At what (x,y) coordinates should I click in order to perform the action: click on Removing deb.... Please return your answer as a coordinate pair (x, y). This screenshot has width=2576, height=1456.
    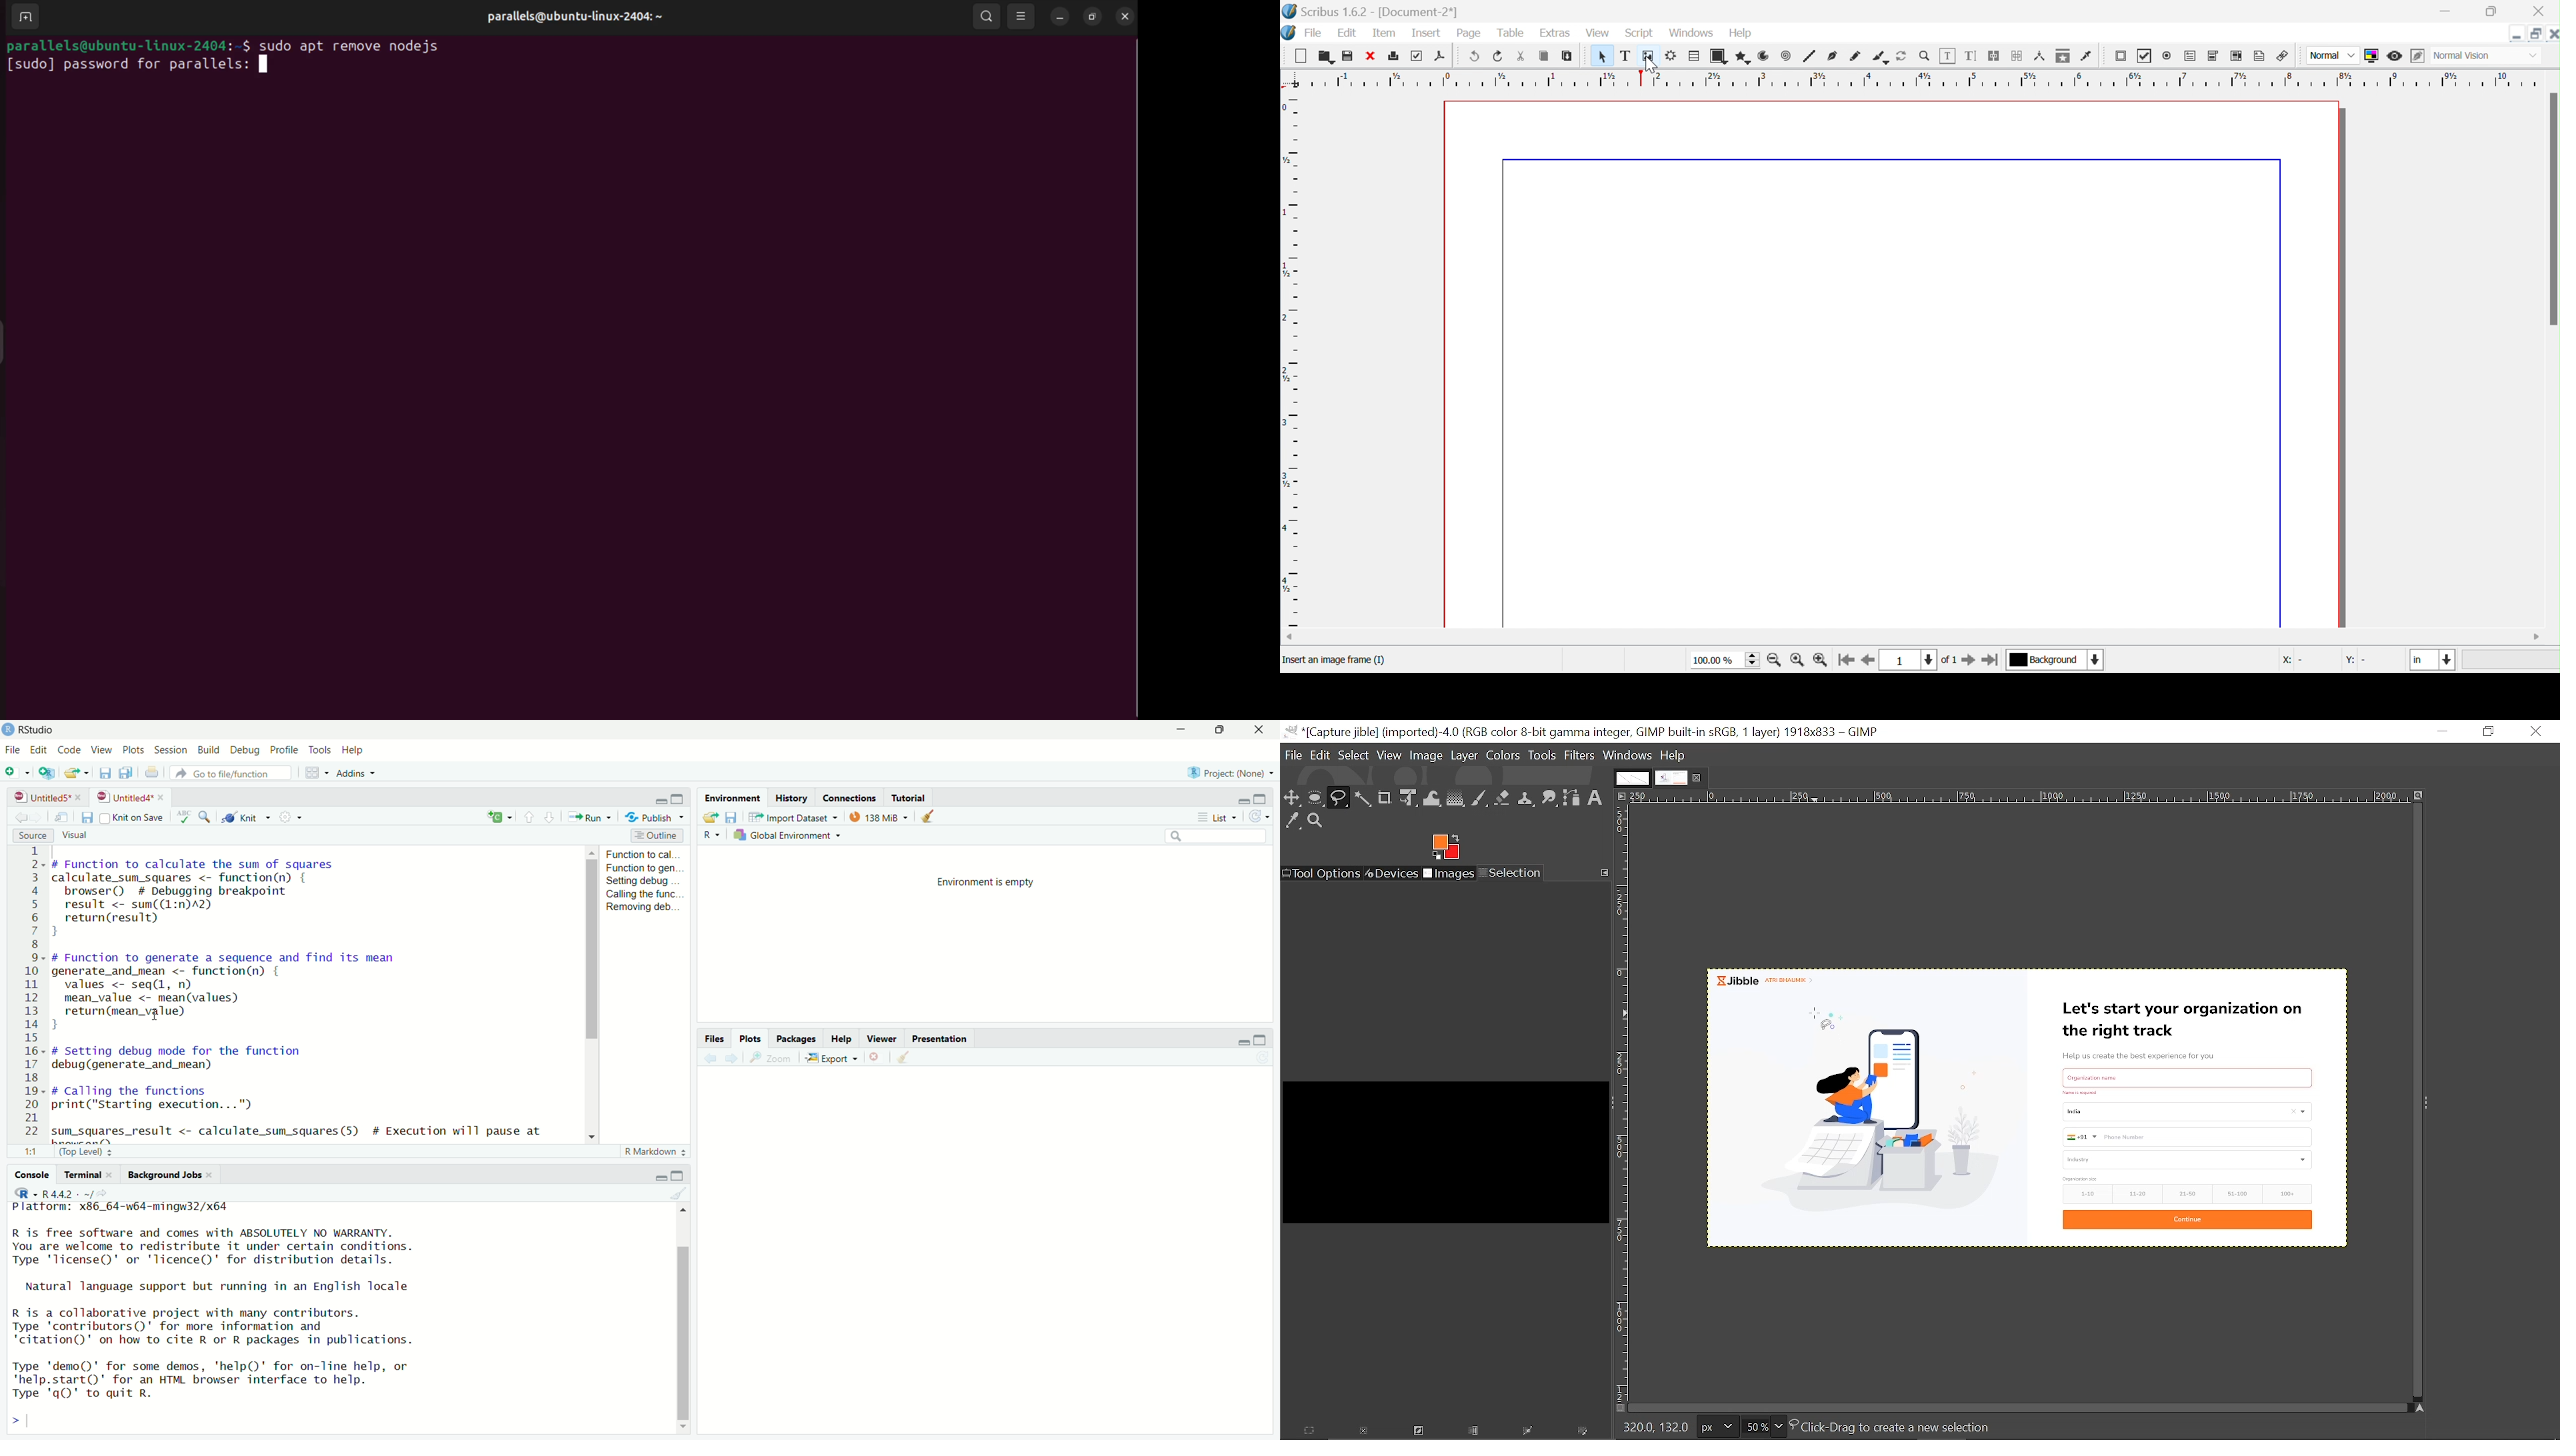
    Looking at the image, I should click on (645, 909).